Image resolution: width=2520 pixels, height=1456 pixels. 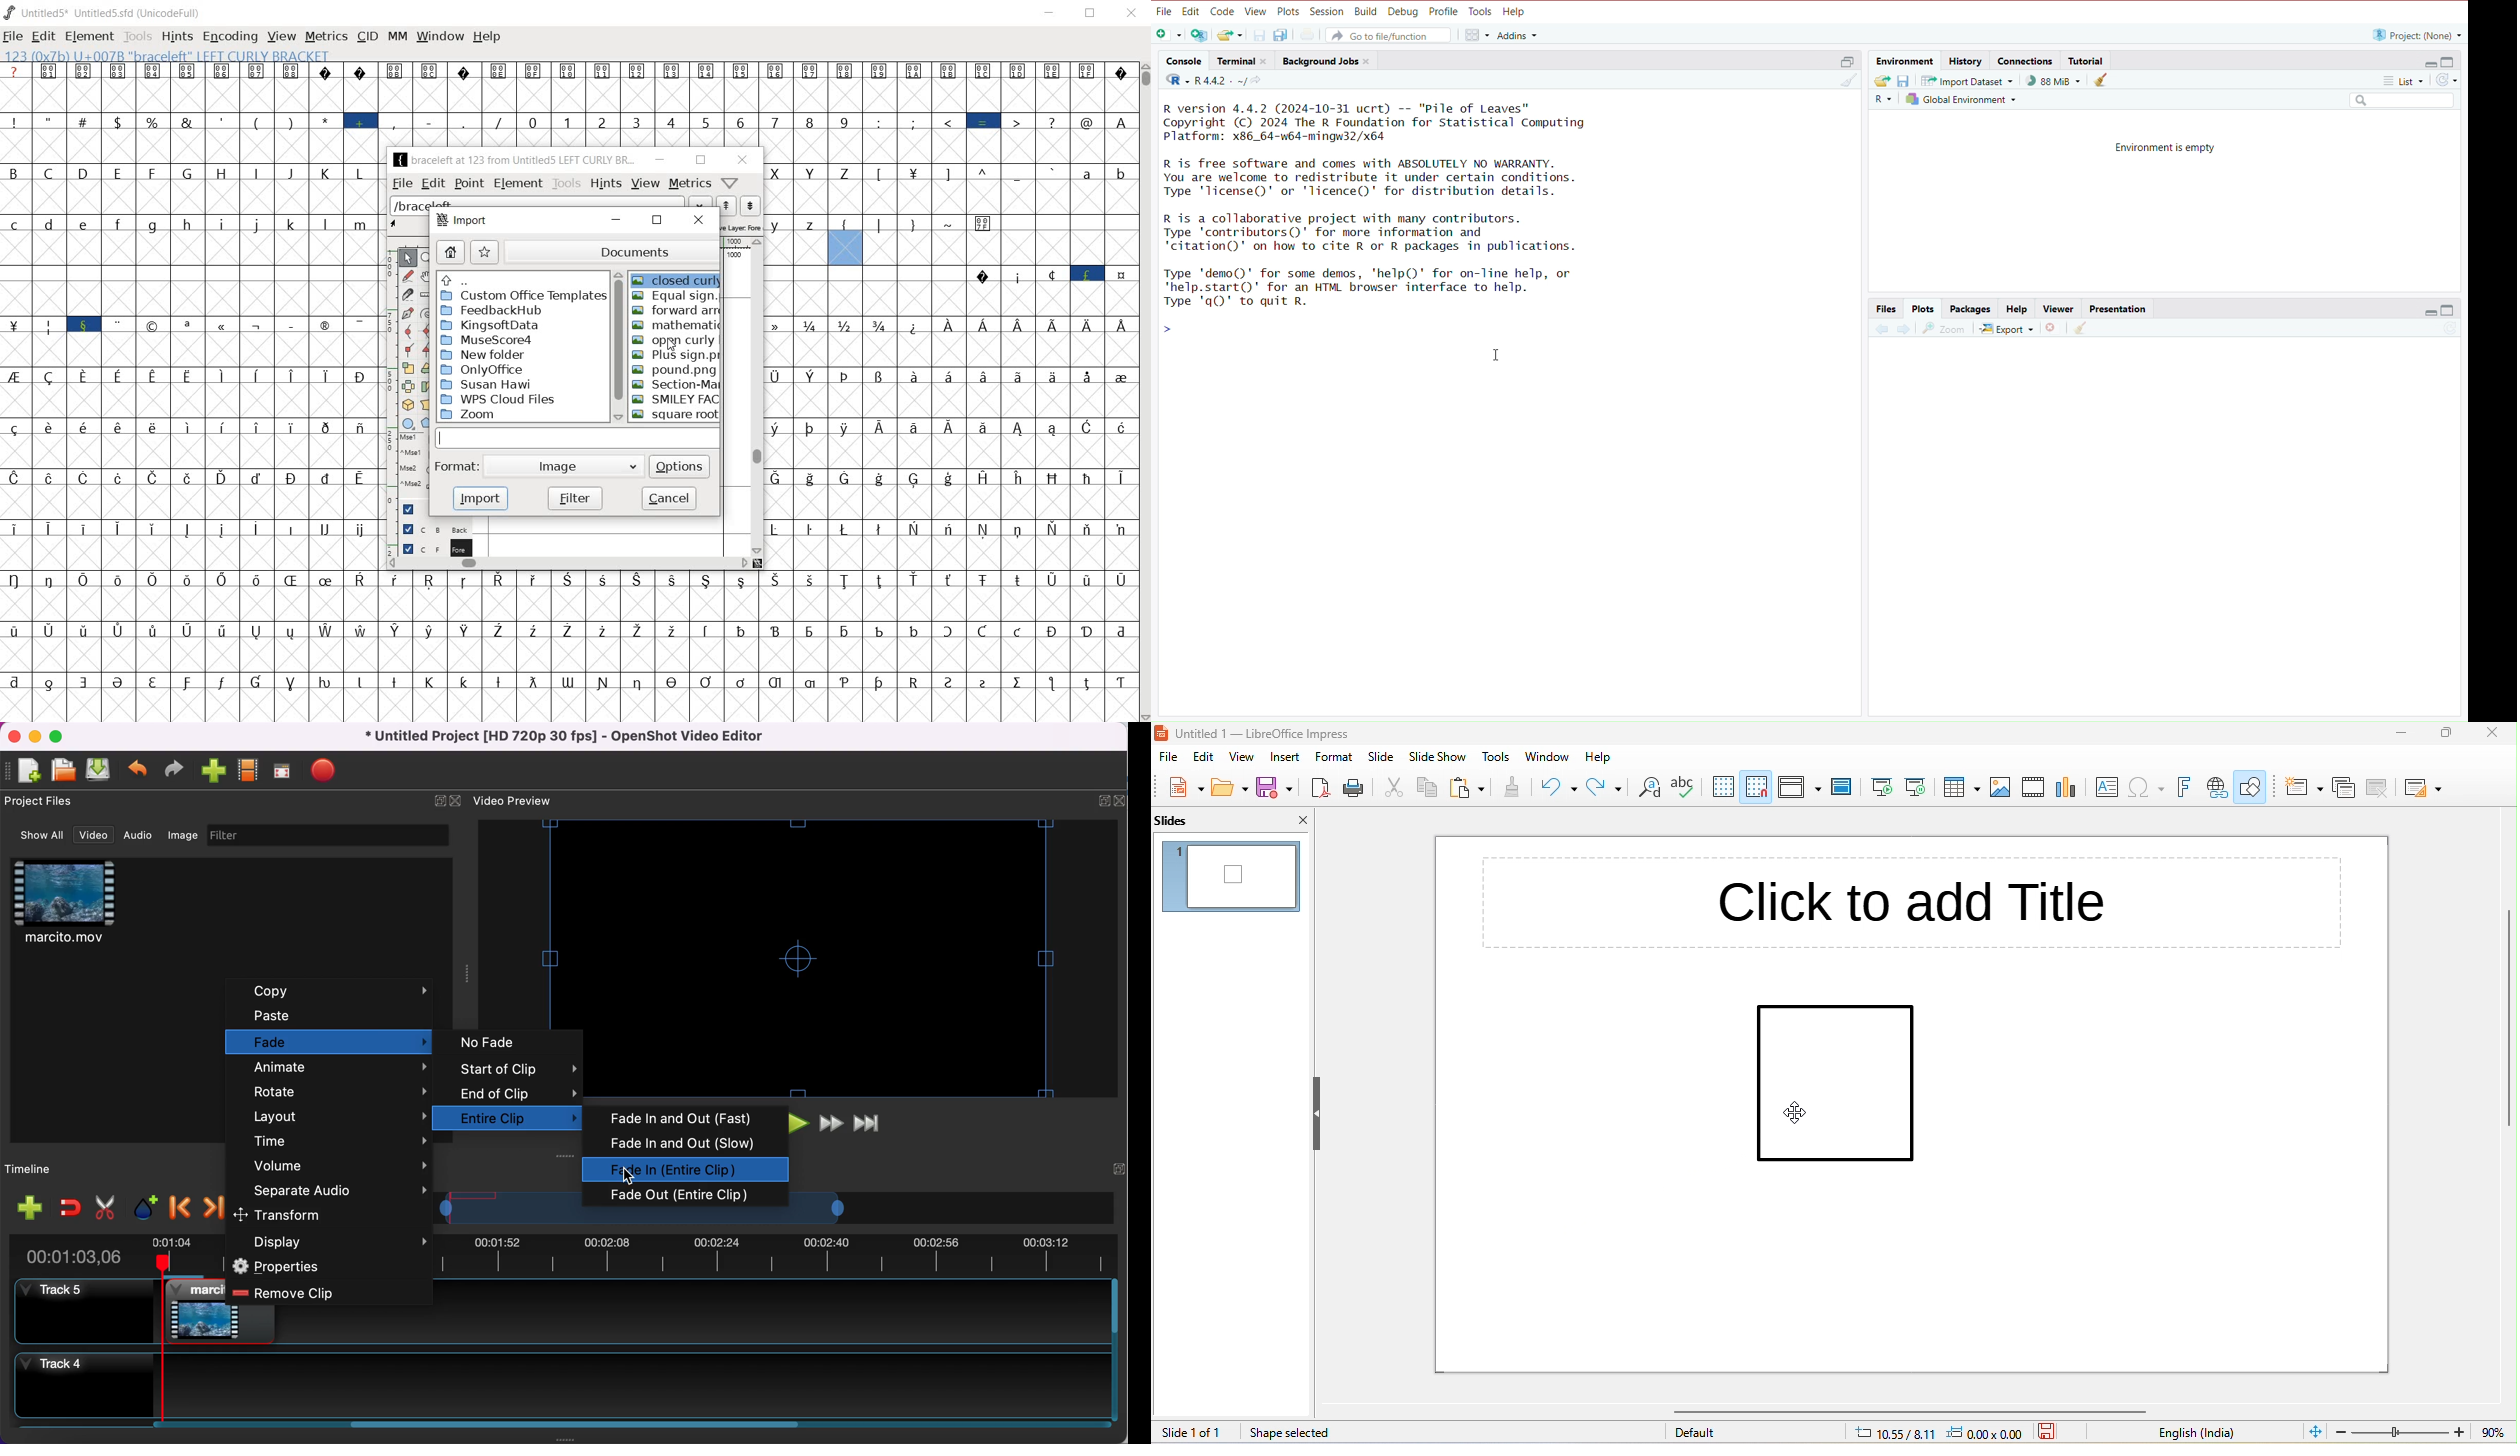 I want to click on new script, so click(x=1167, y=36).